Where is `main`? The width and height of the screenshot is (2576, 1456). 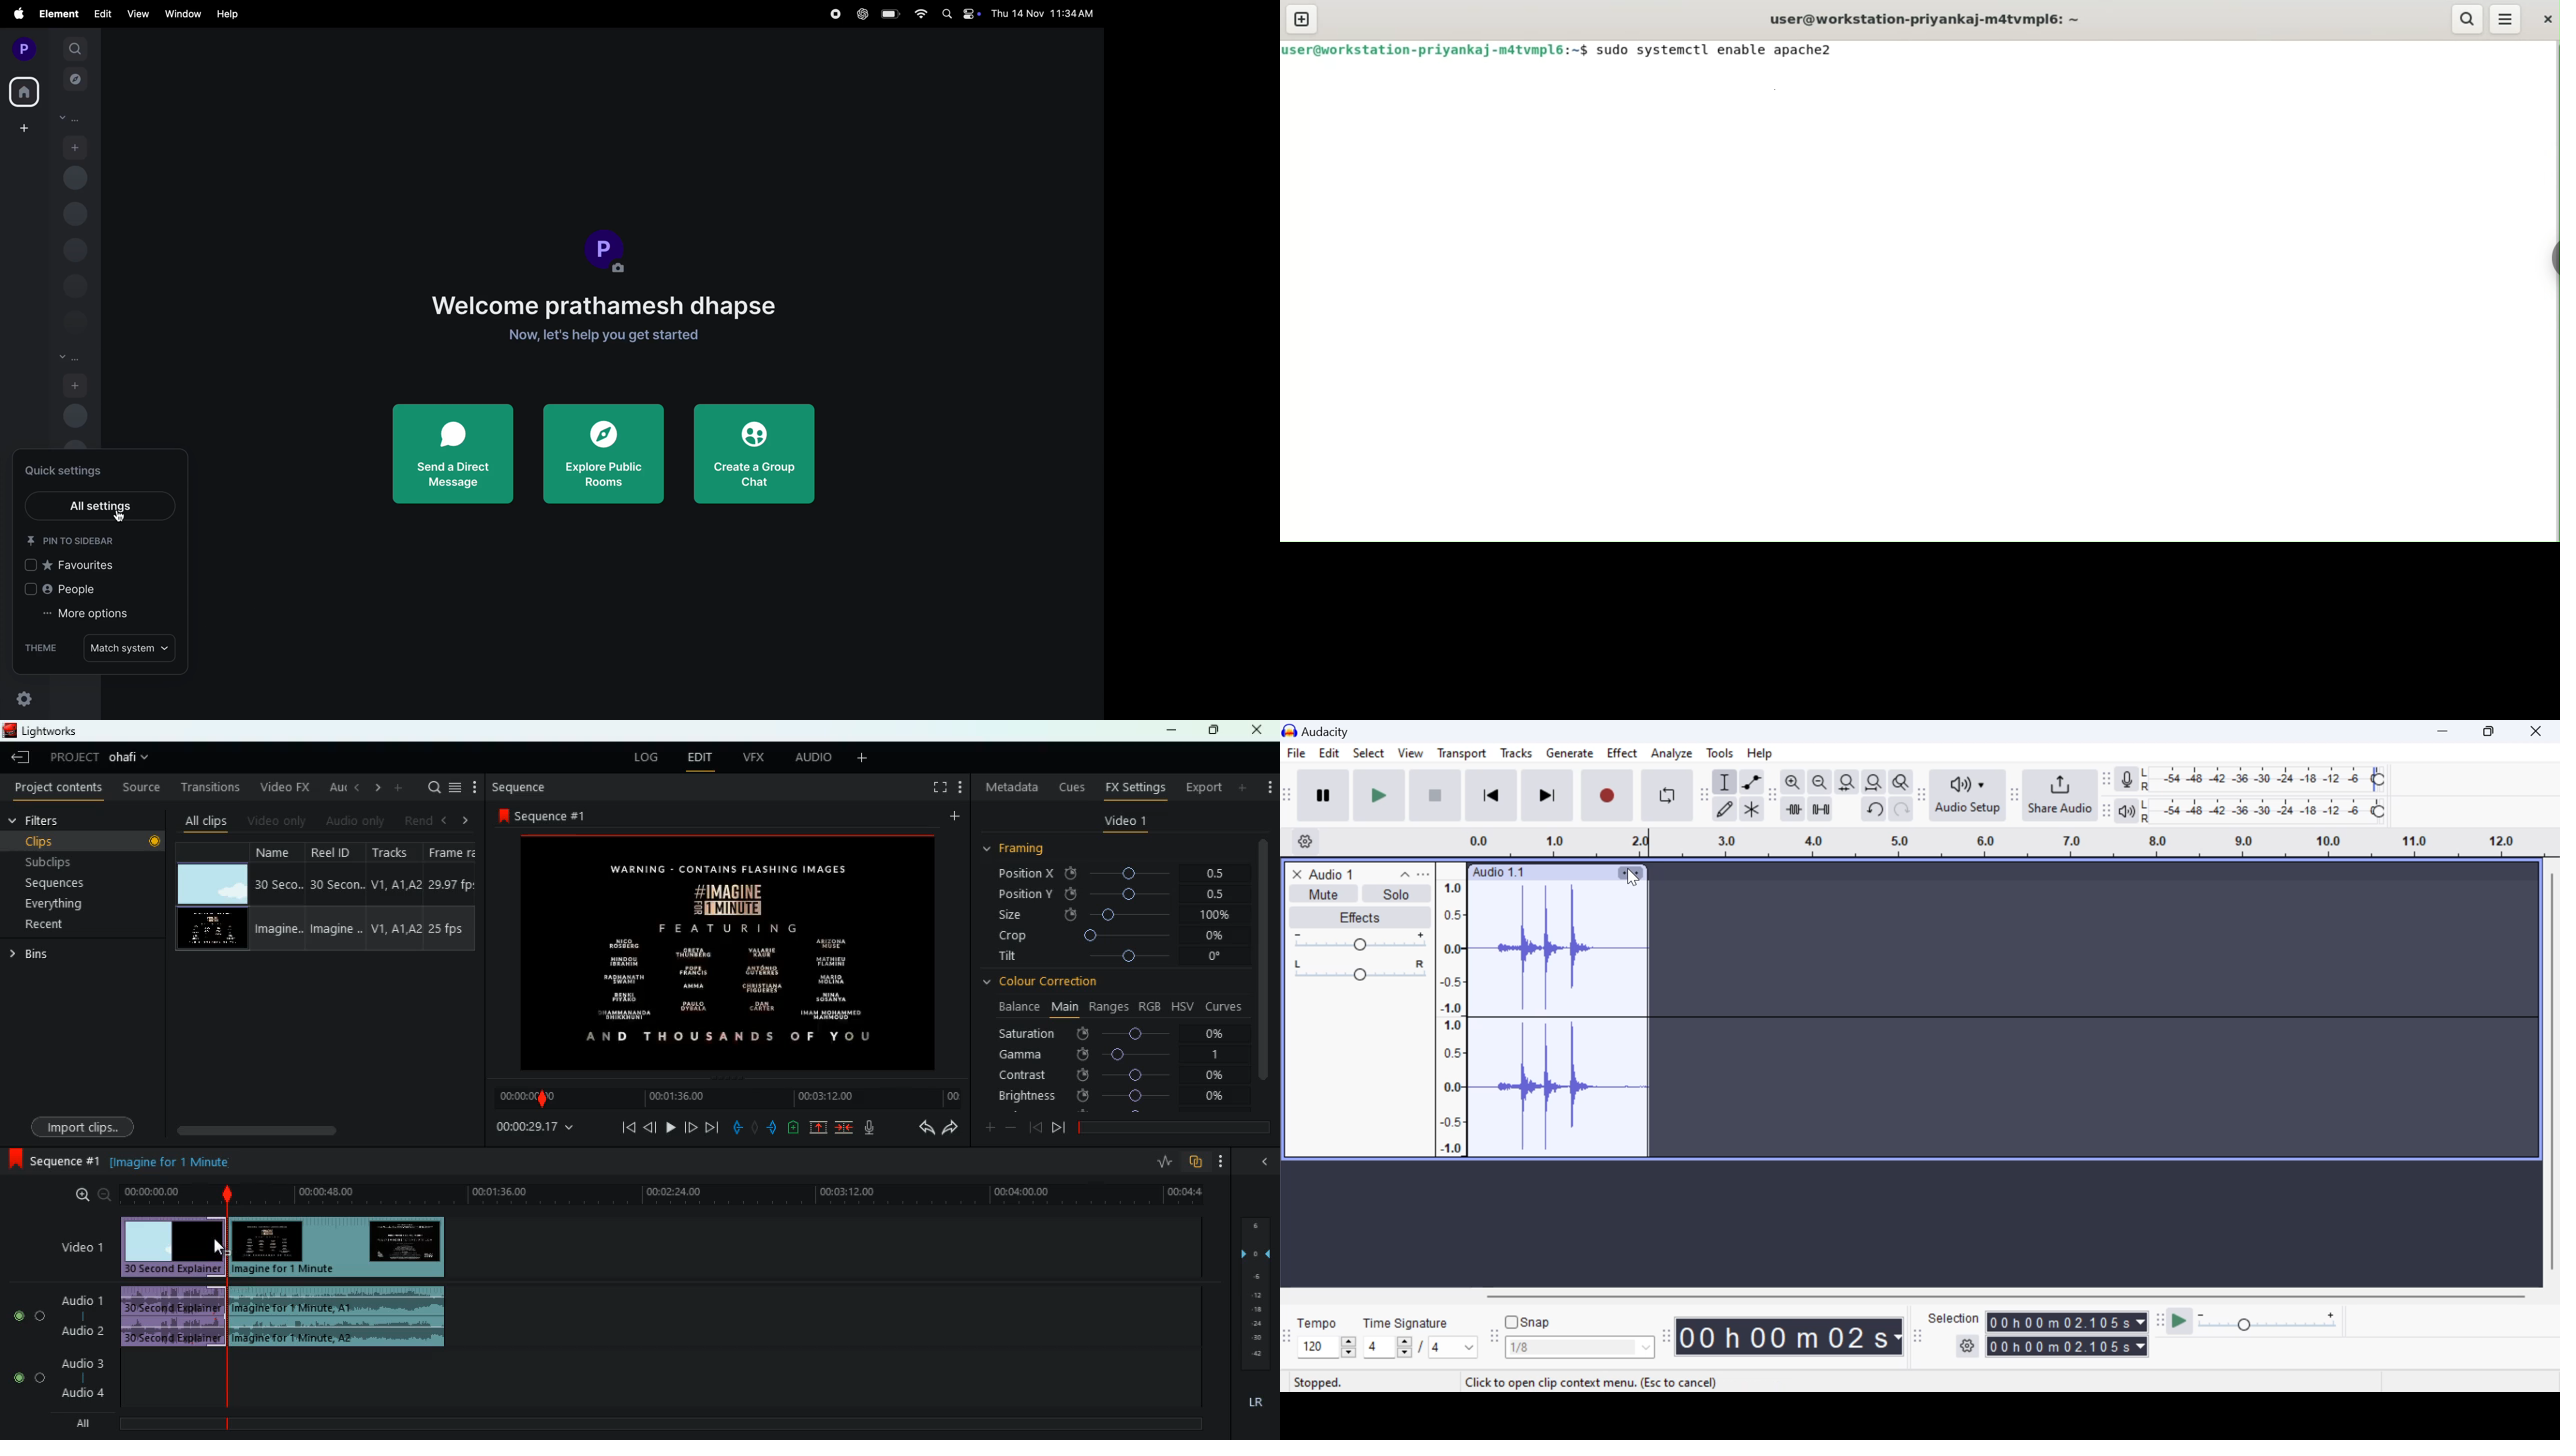 main is located at coordinates (1064, 1005).